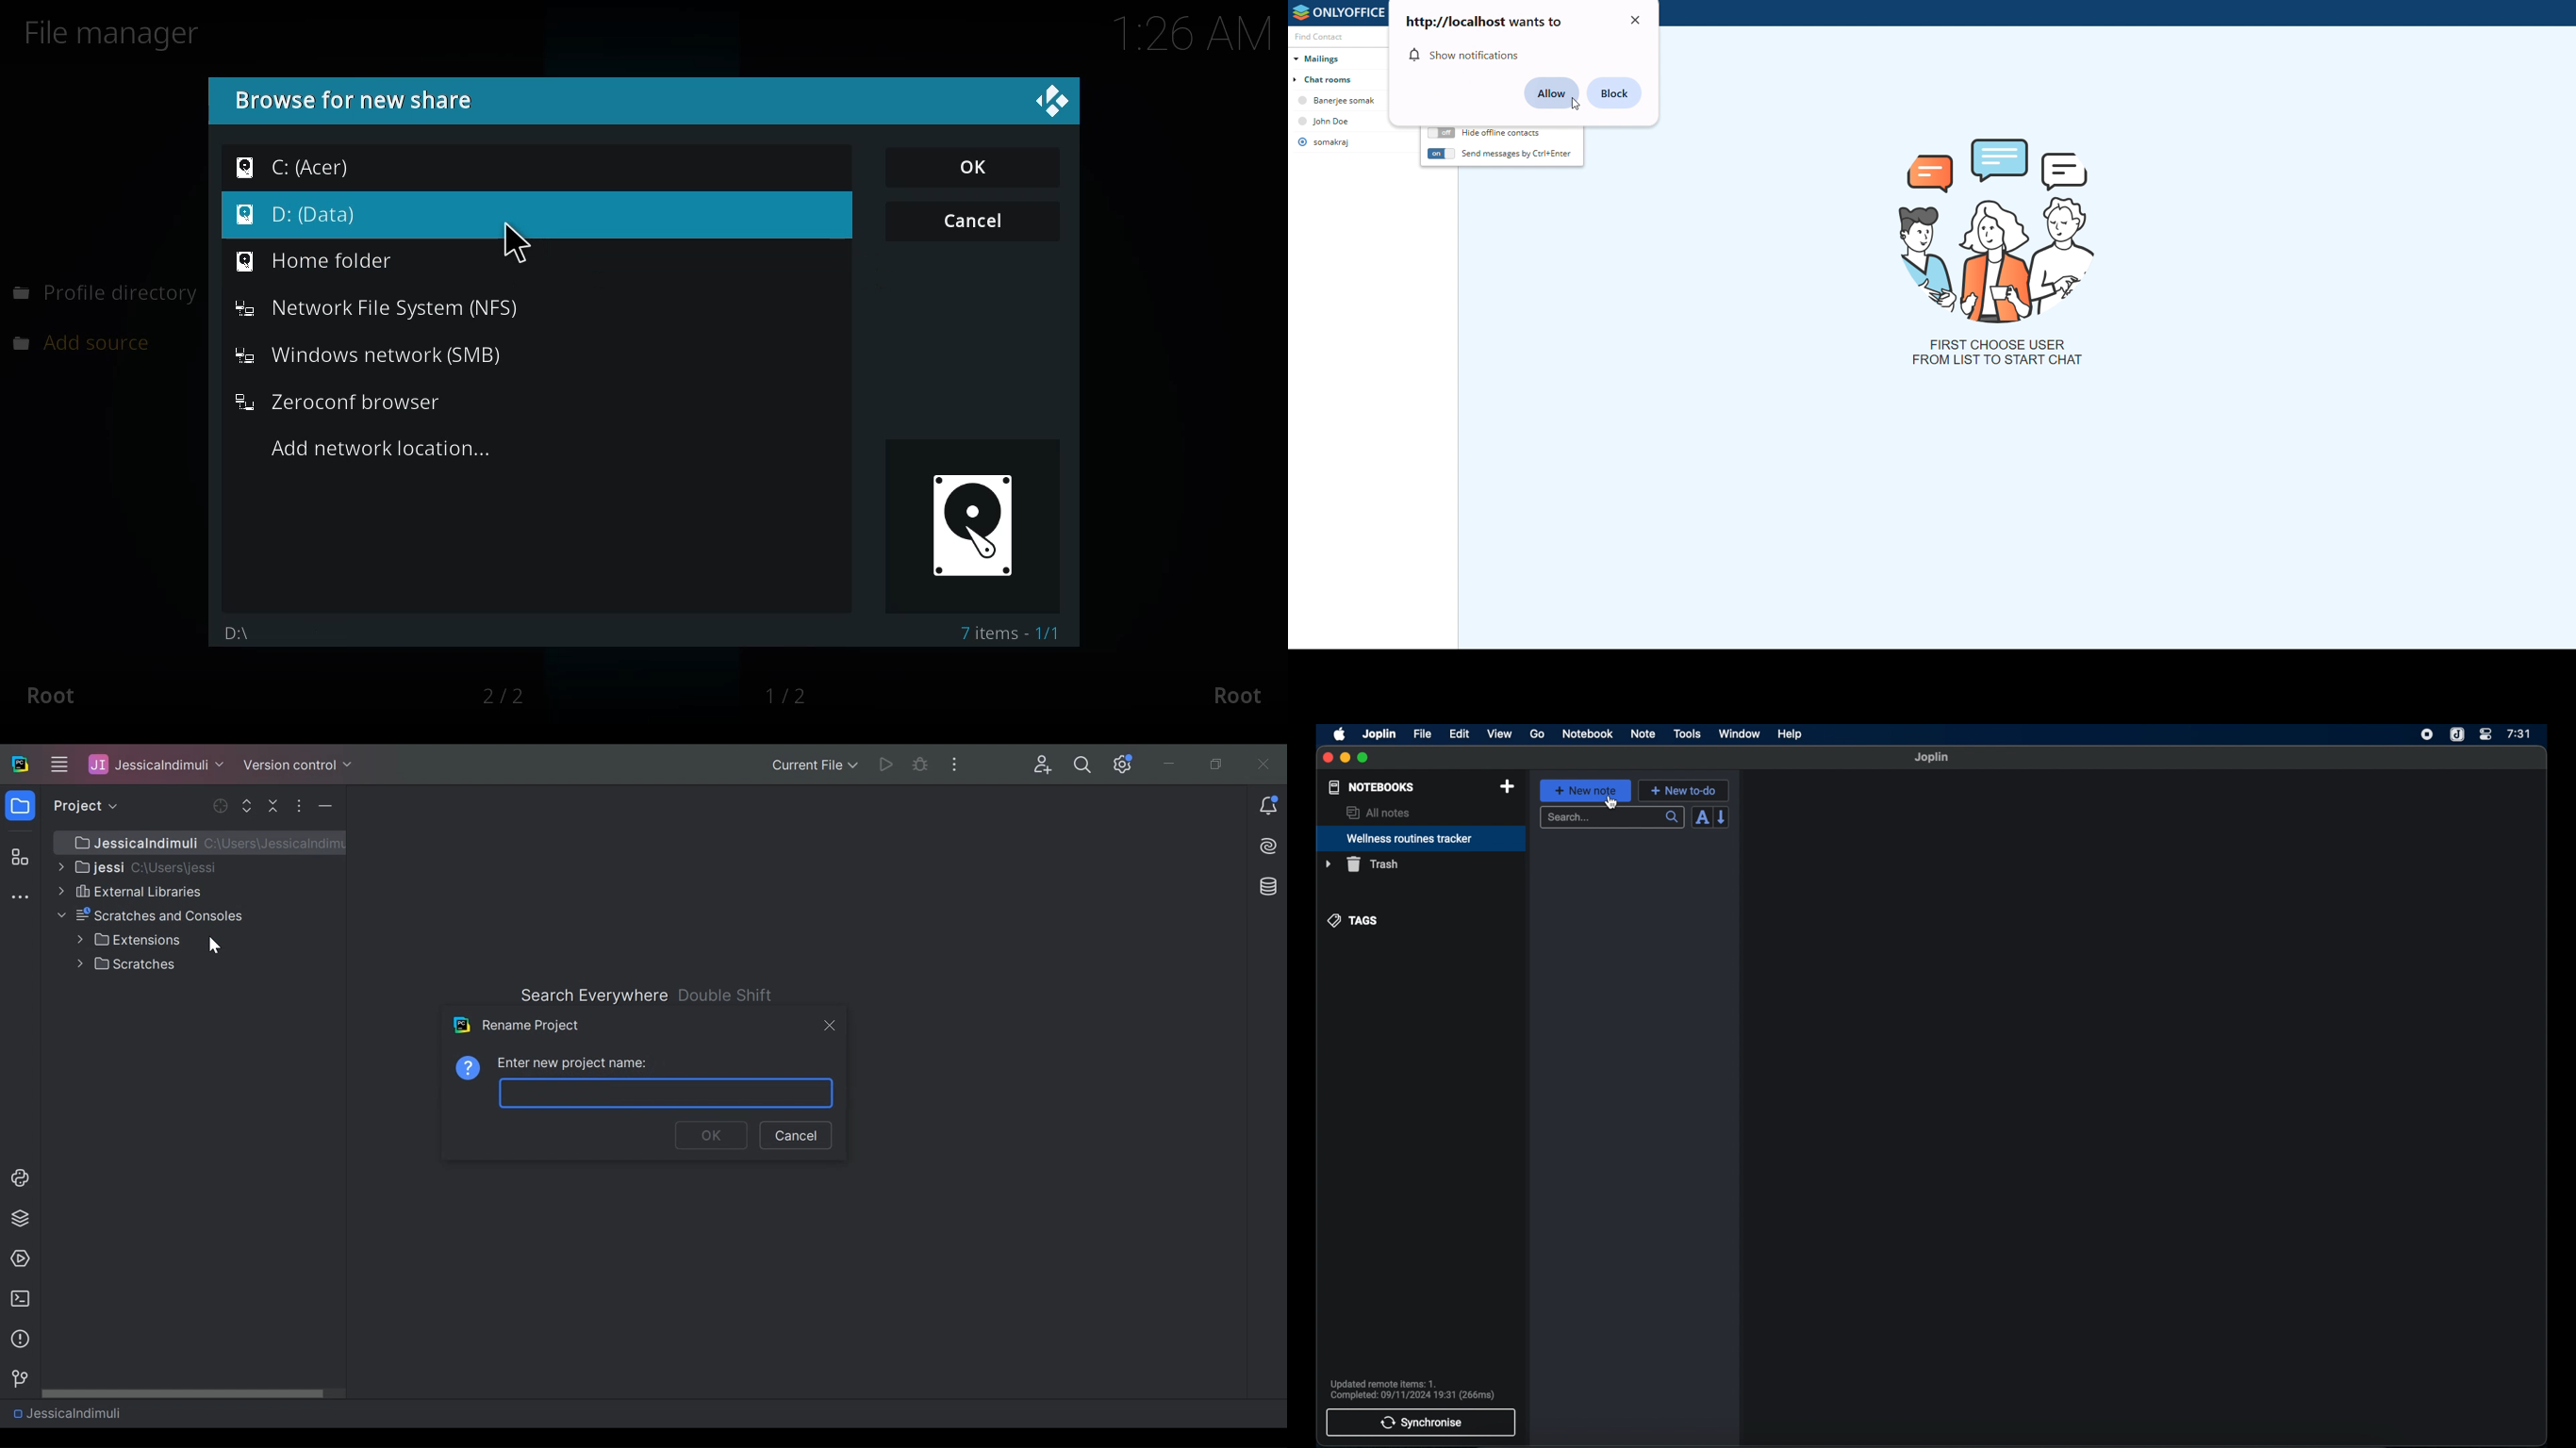 The height and width of the screenshot is (1456, 2576). I want to click on control center, so click(2486, 735).